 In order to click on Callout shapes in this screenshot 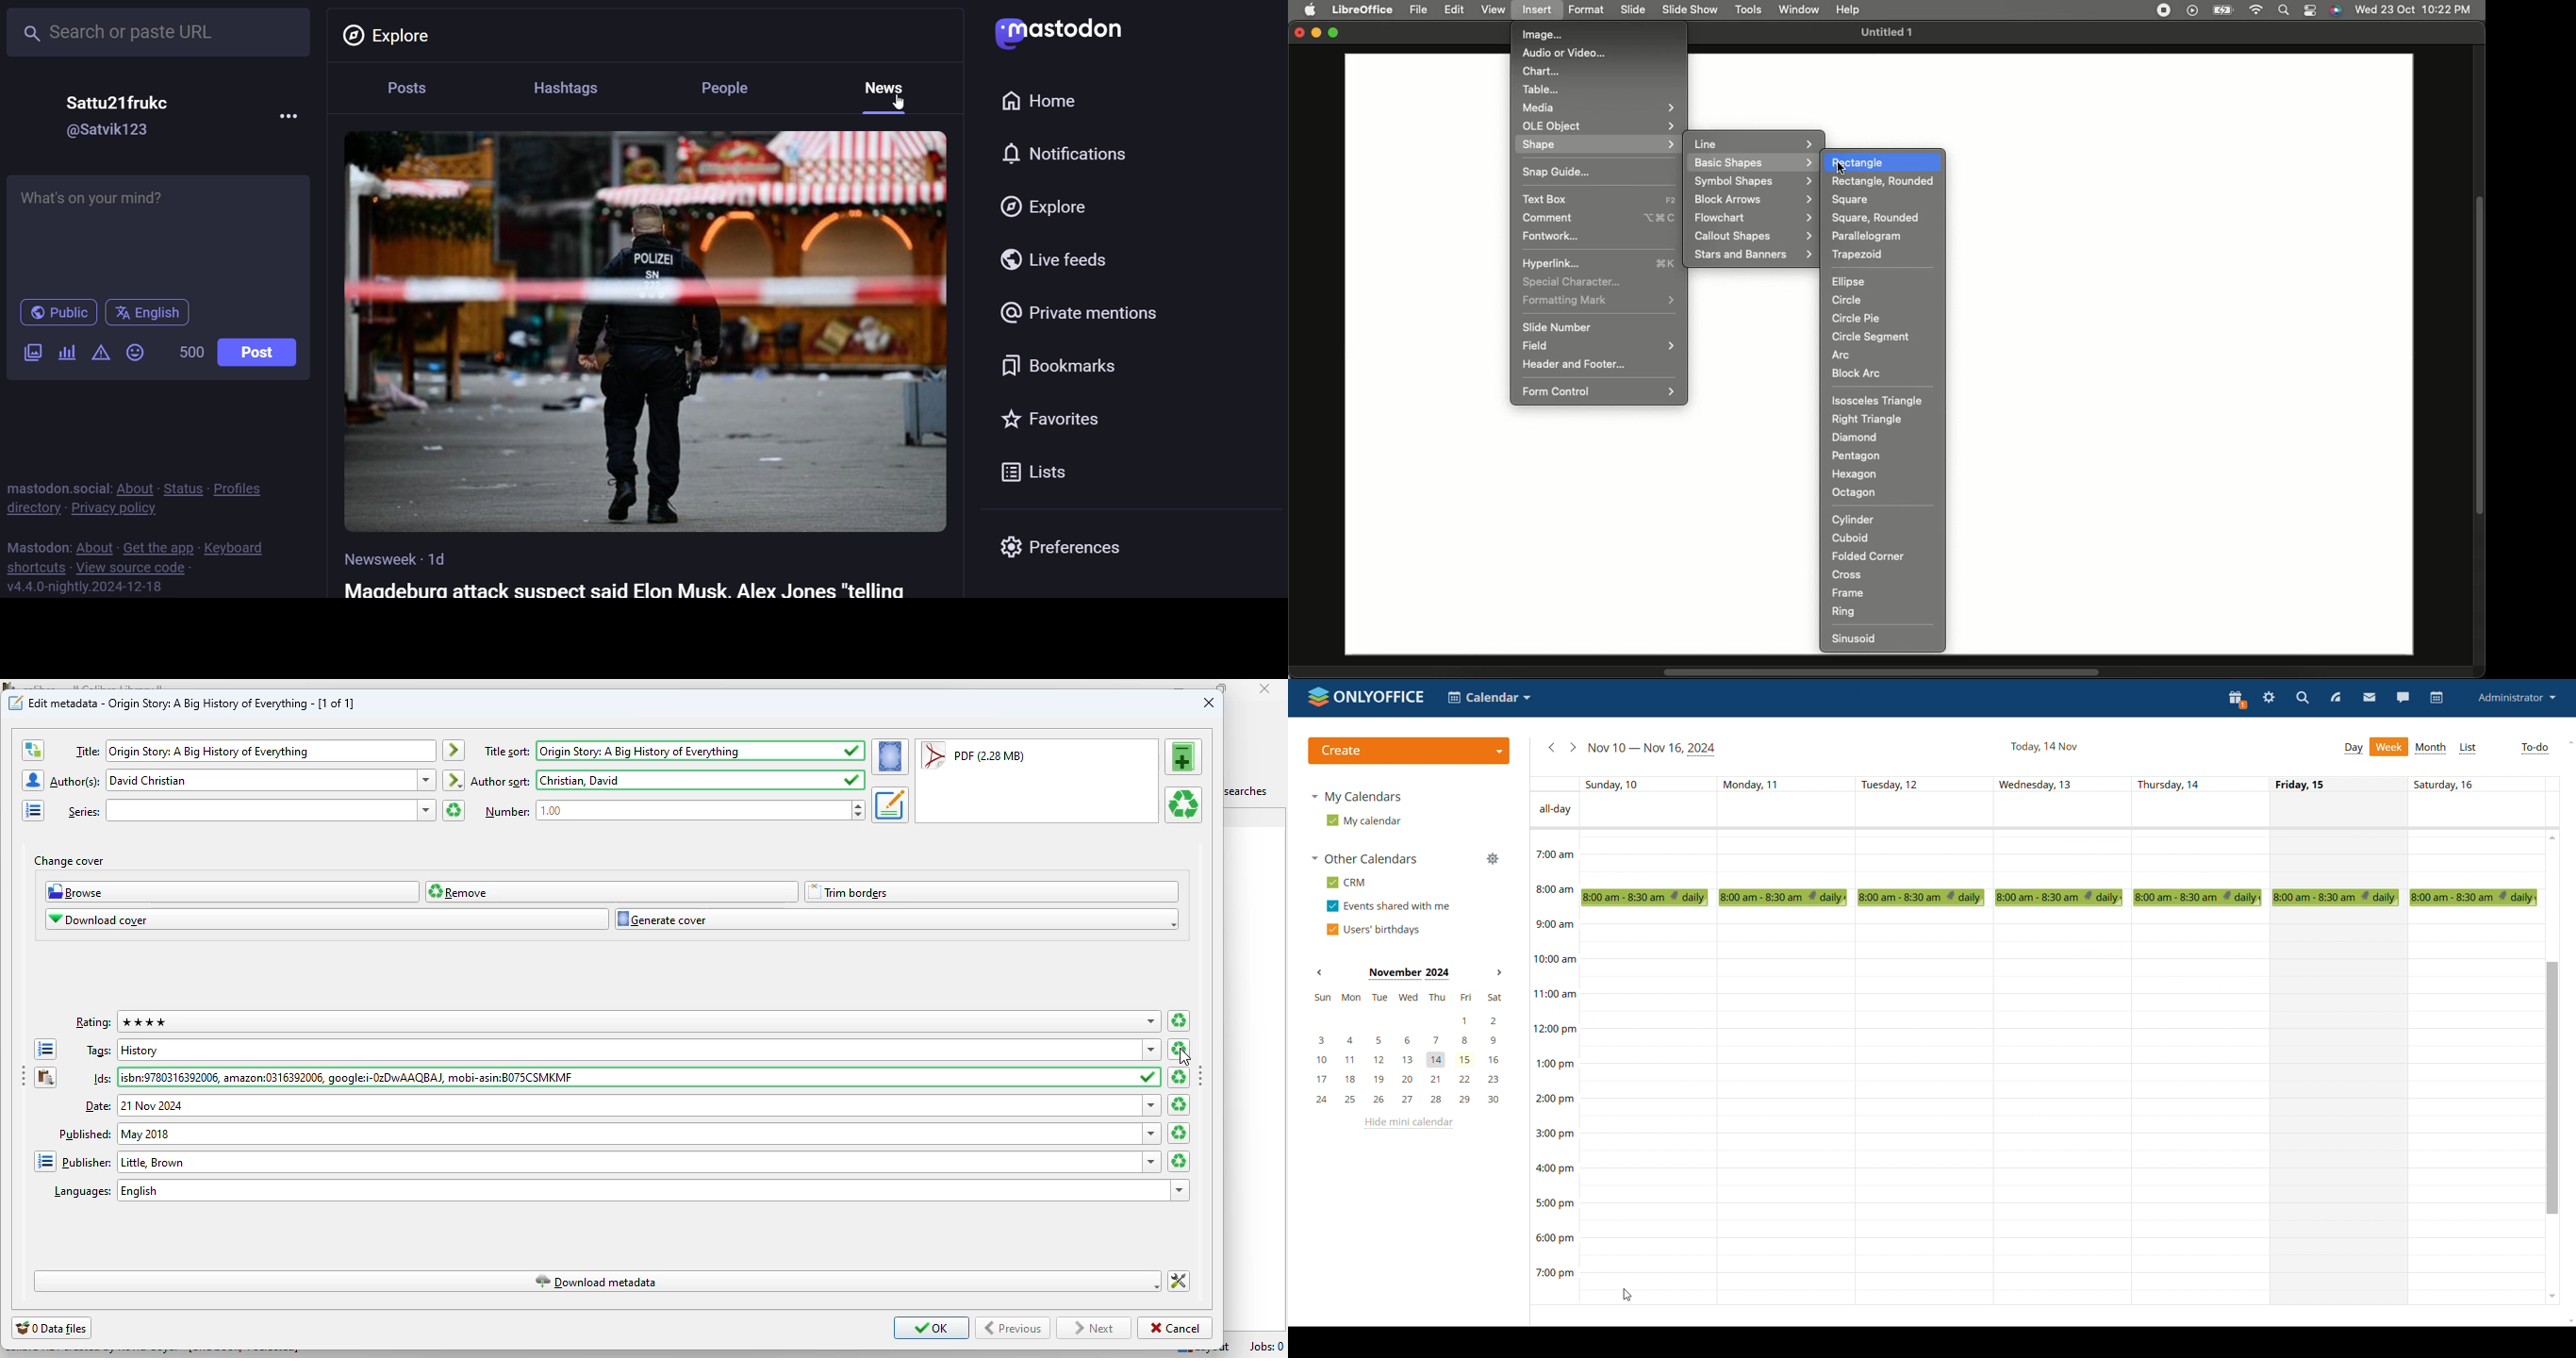, I will do `click(1751, 236)`.